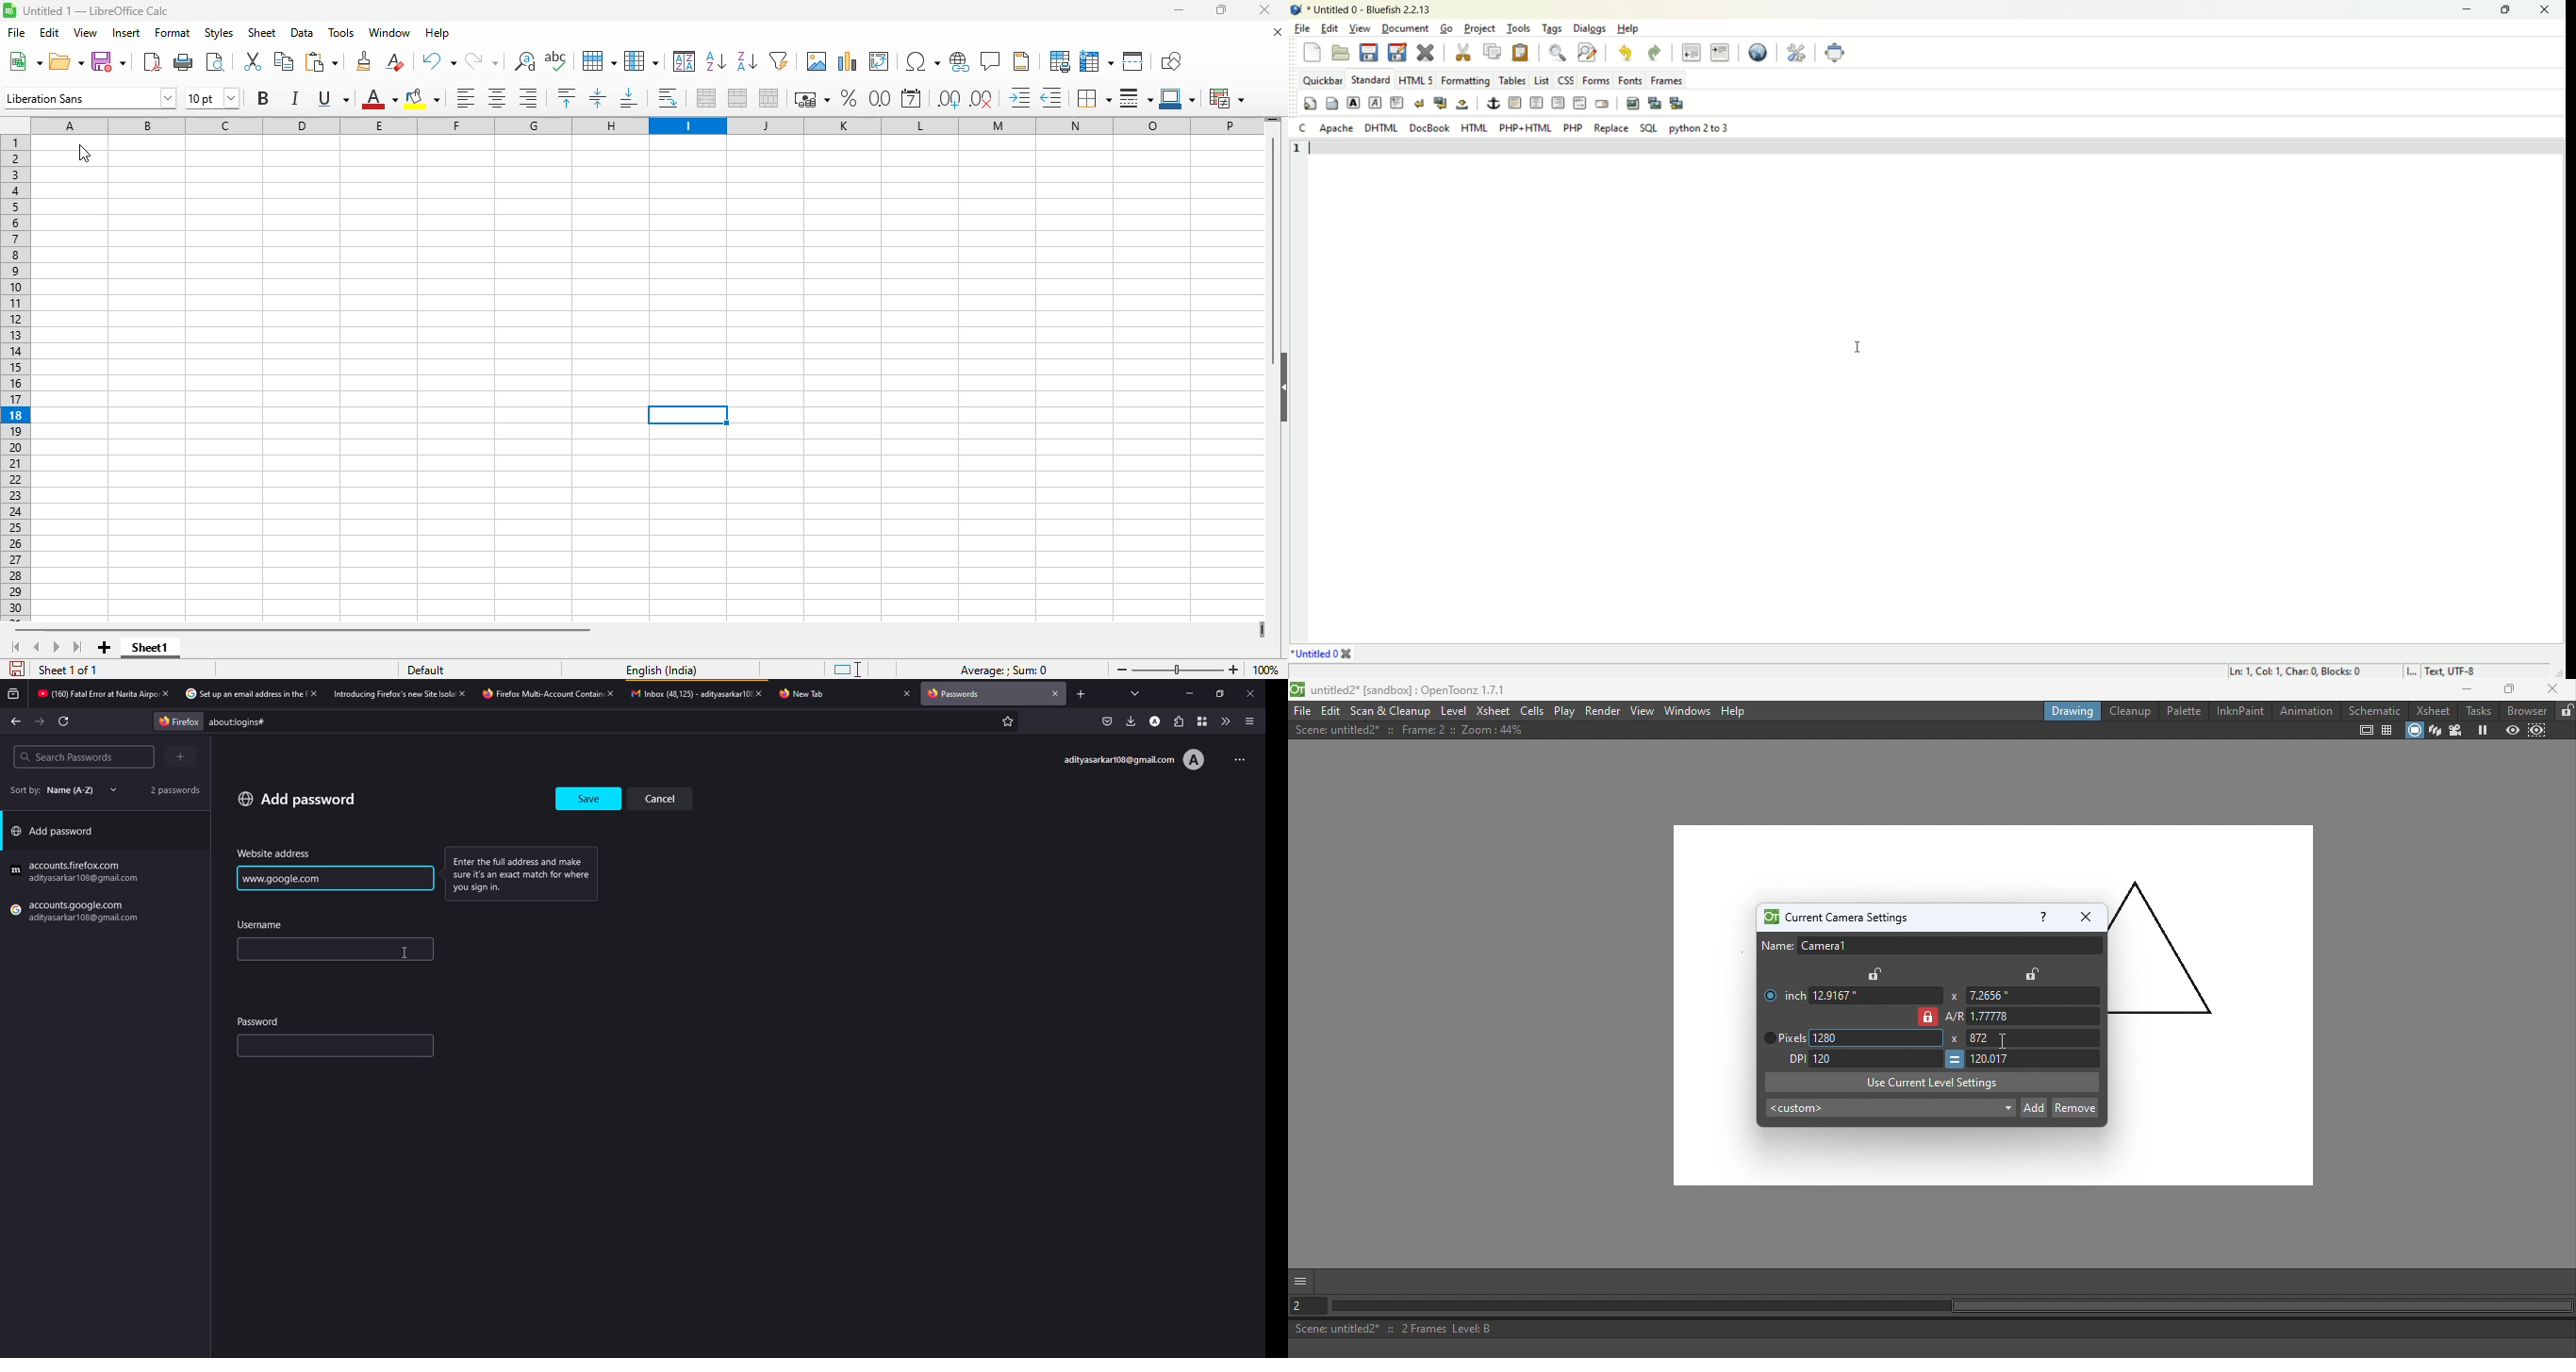 The image size is (2576, 1372). I want to click on canvas, so click(1991, 861).